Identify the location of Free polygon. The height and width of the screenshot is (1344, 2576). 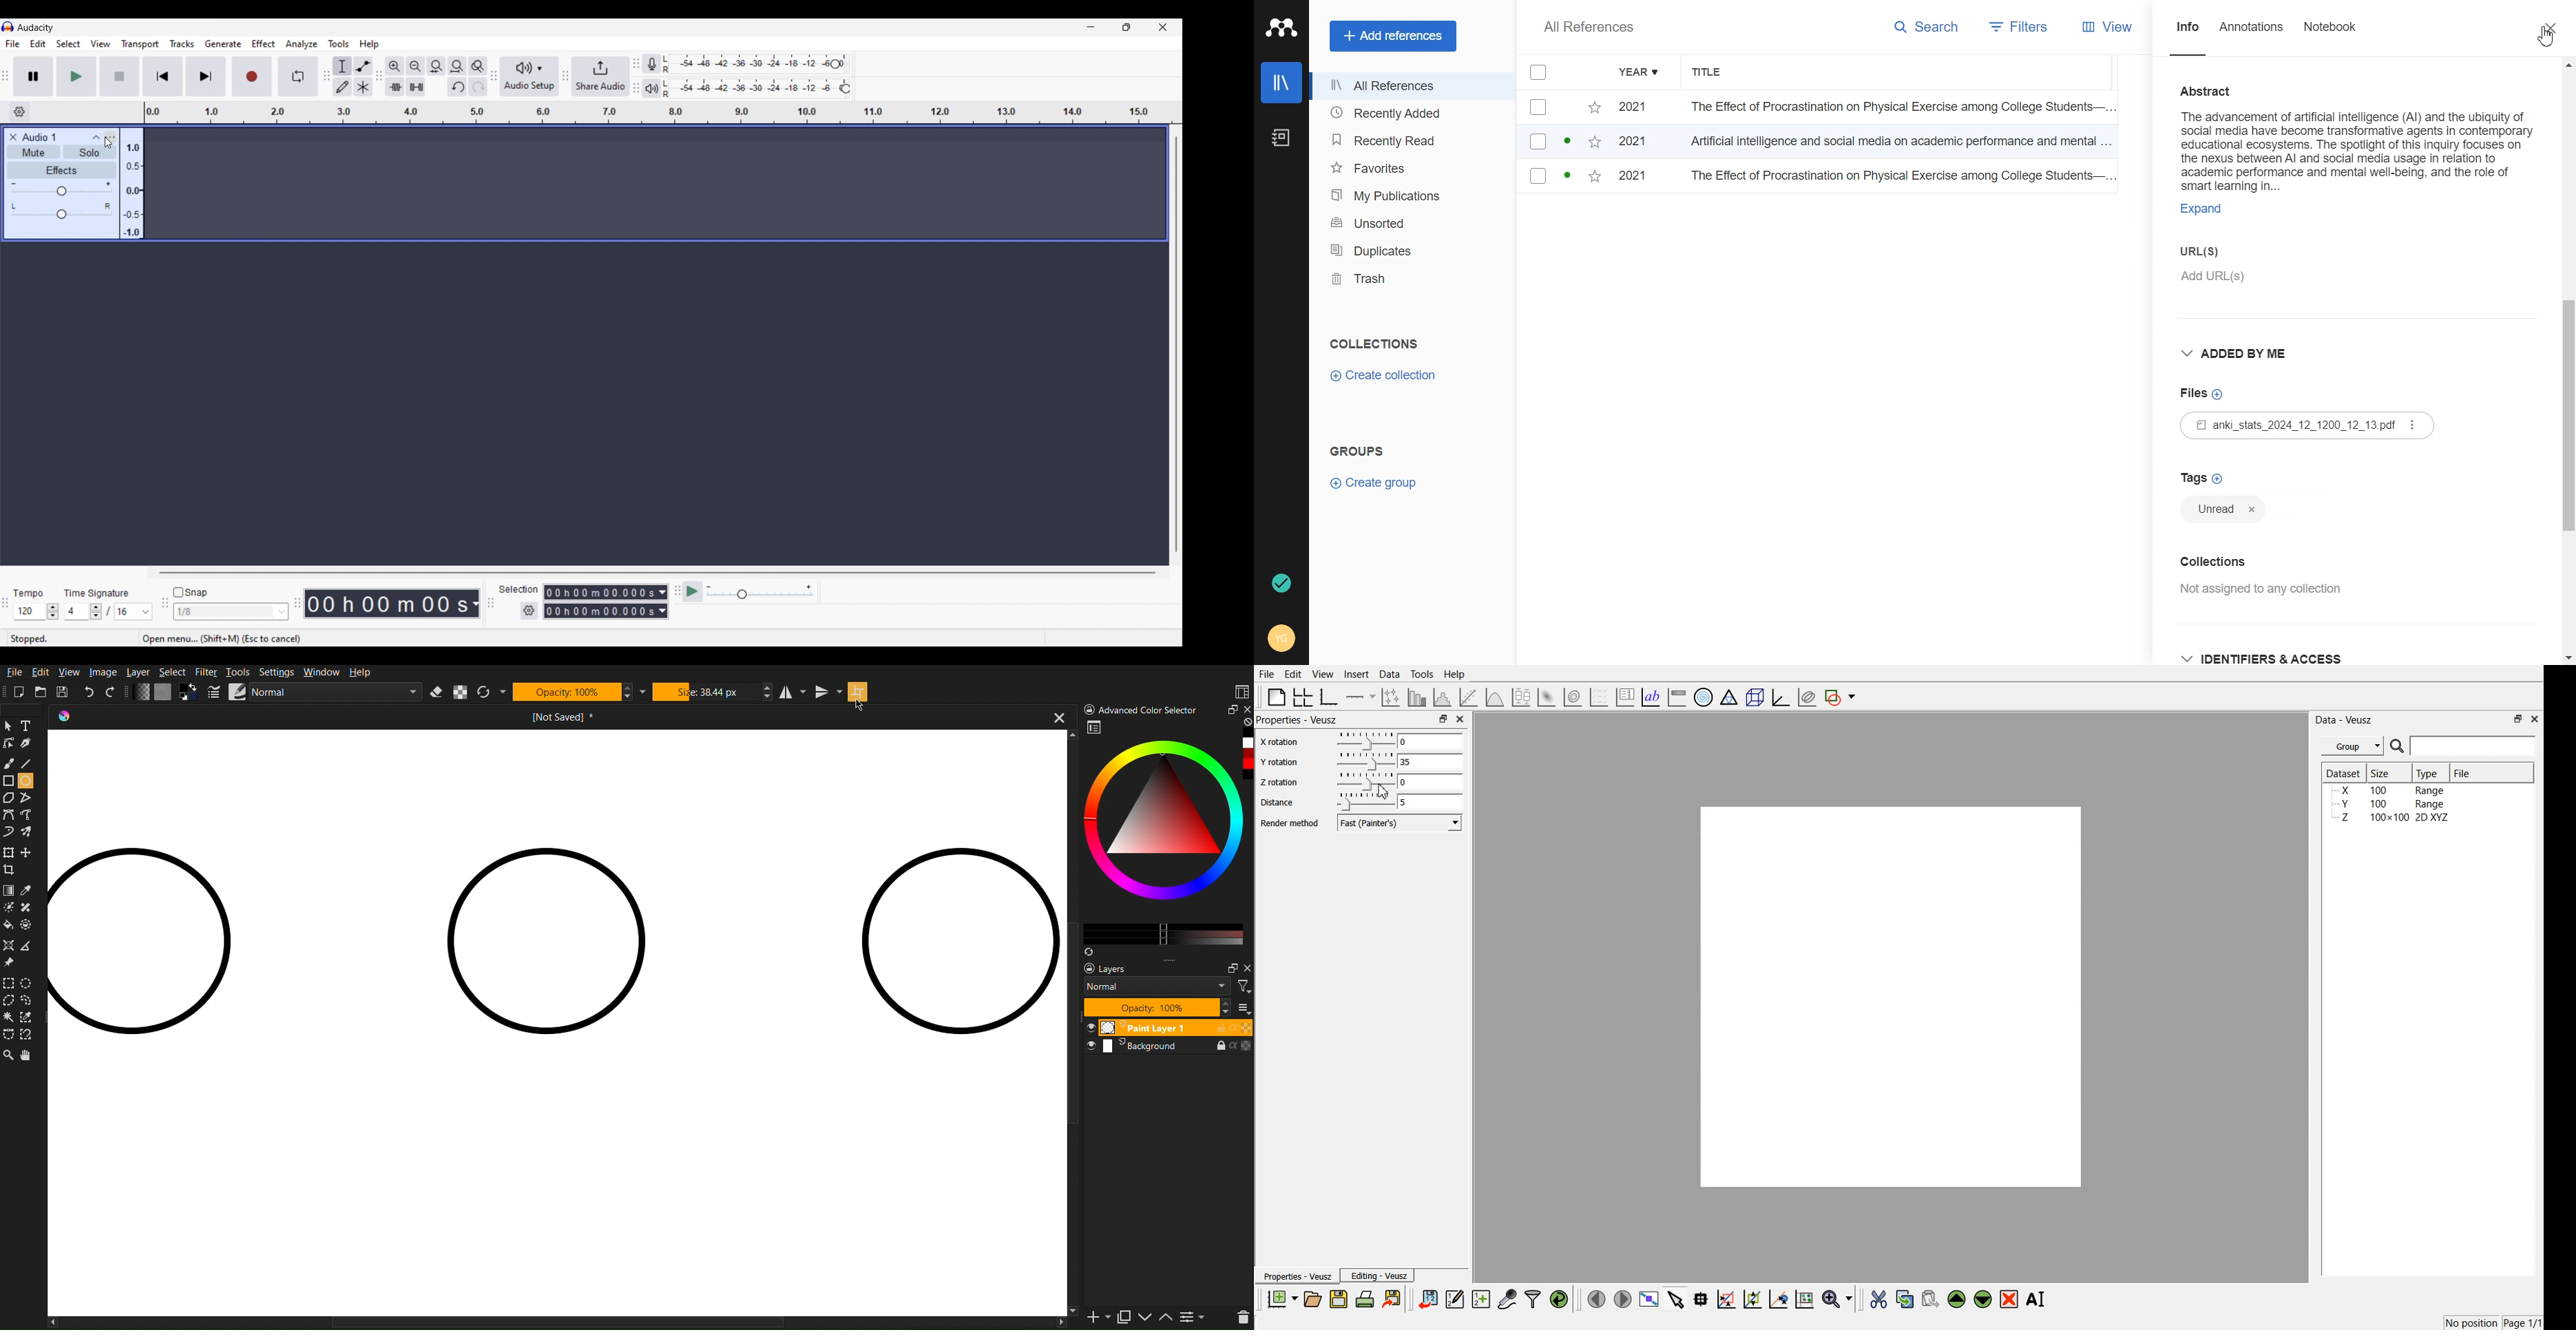
(25, 798).